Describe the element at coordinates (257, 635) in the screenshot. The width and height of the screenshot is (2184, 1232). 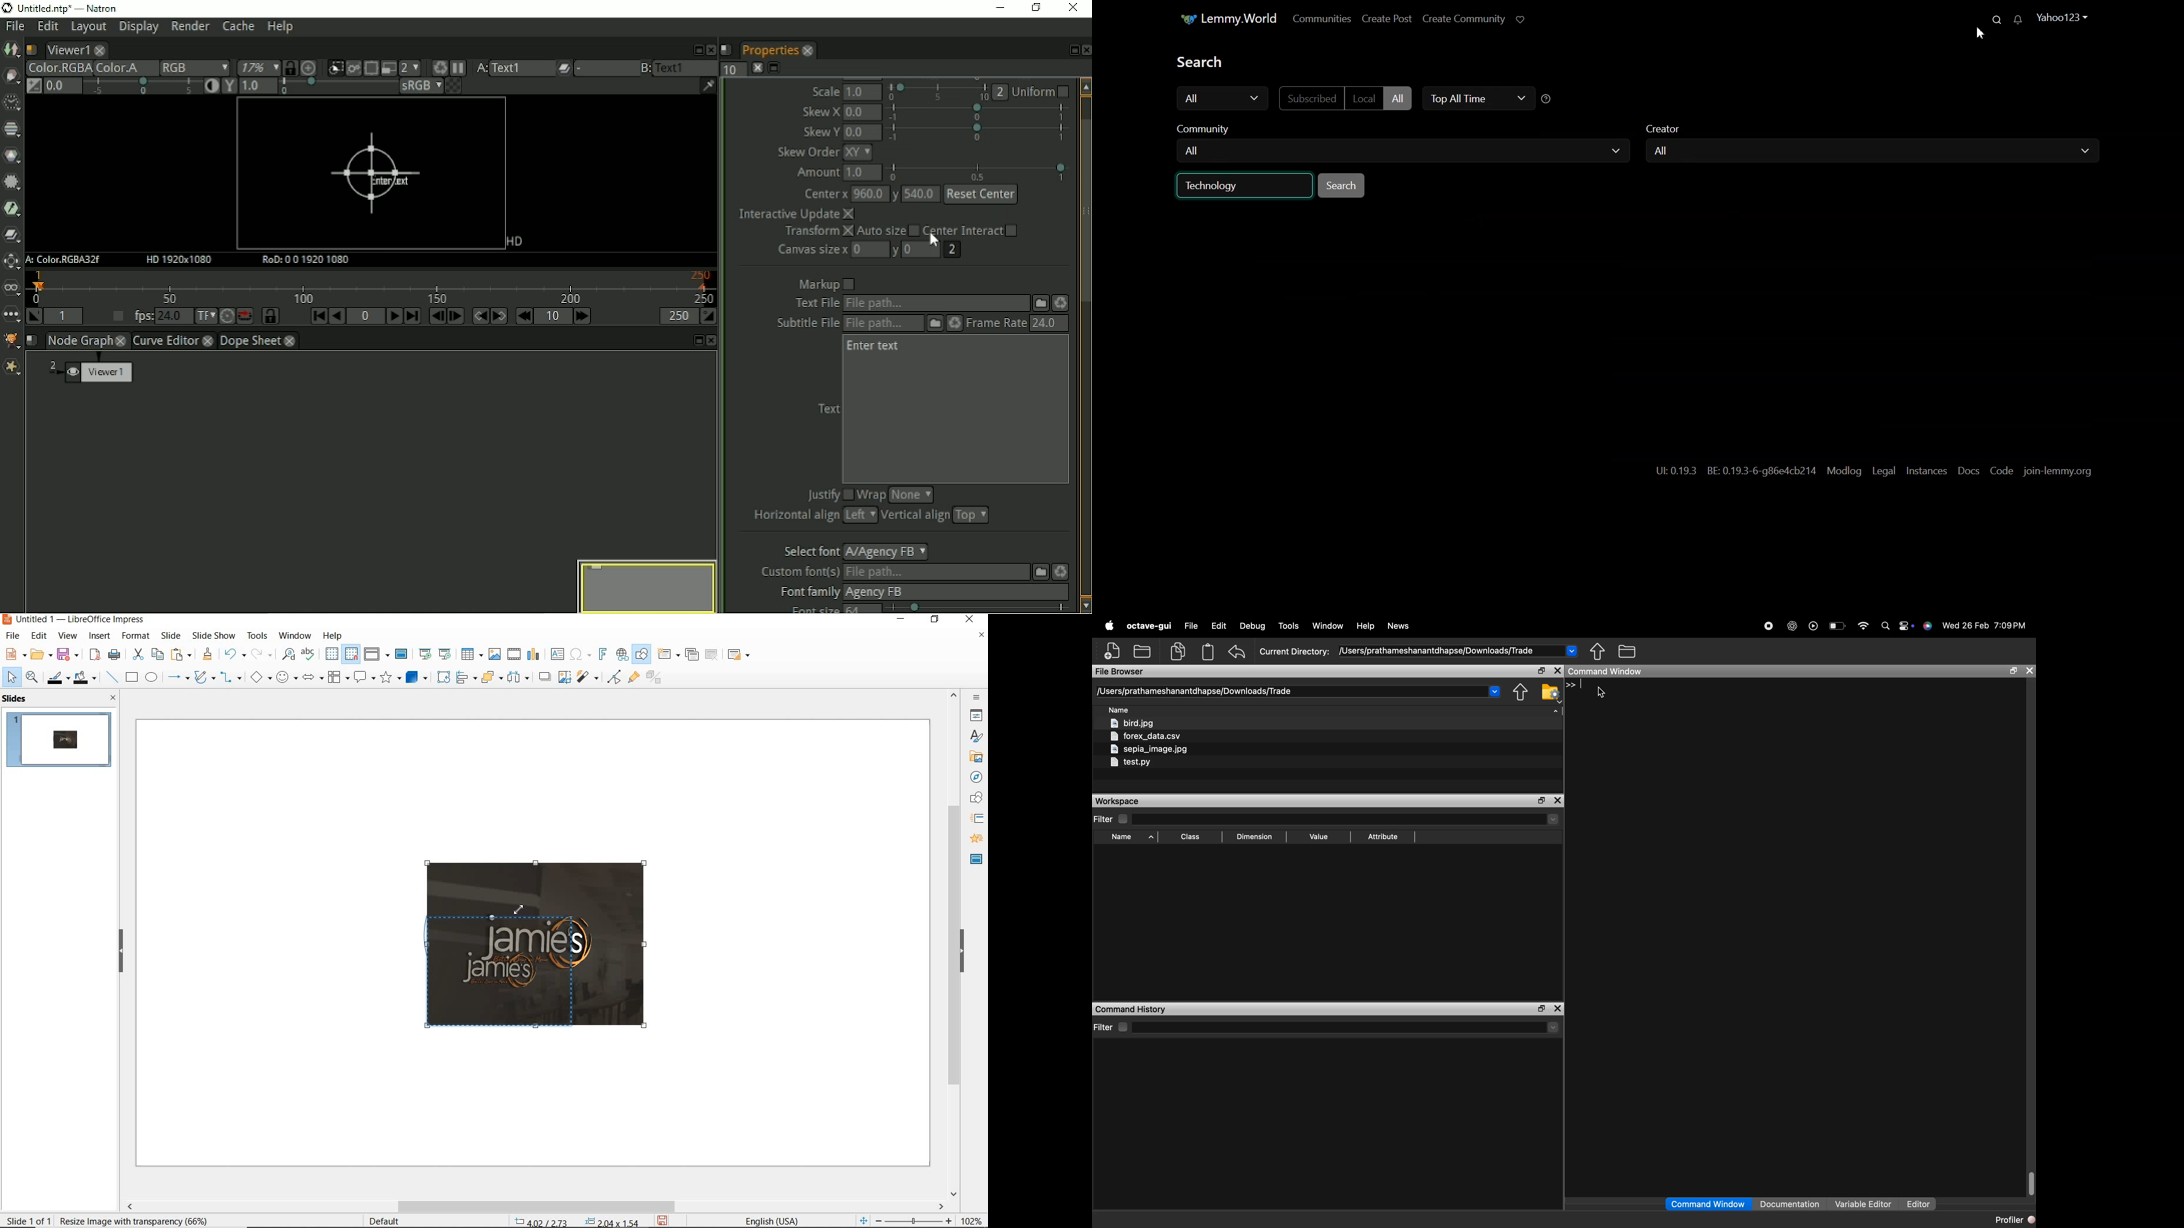
I see `tools` at that location.